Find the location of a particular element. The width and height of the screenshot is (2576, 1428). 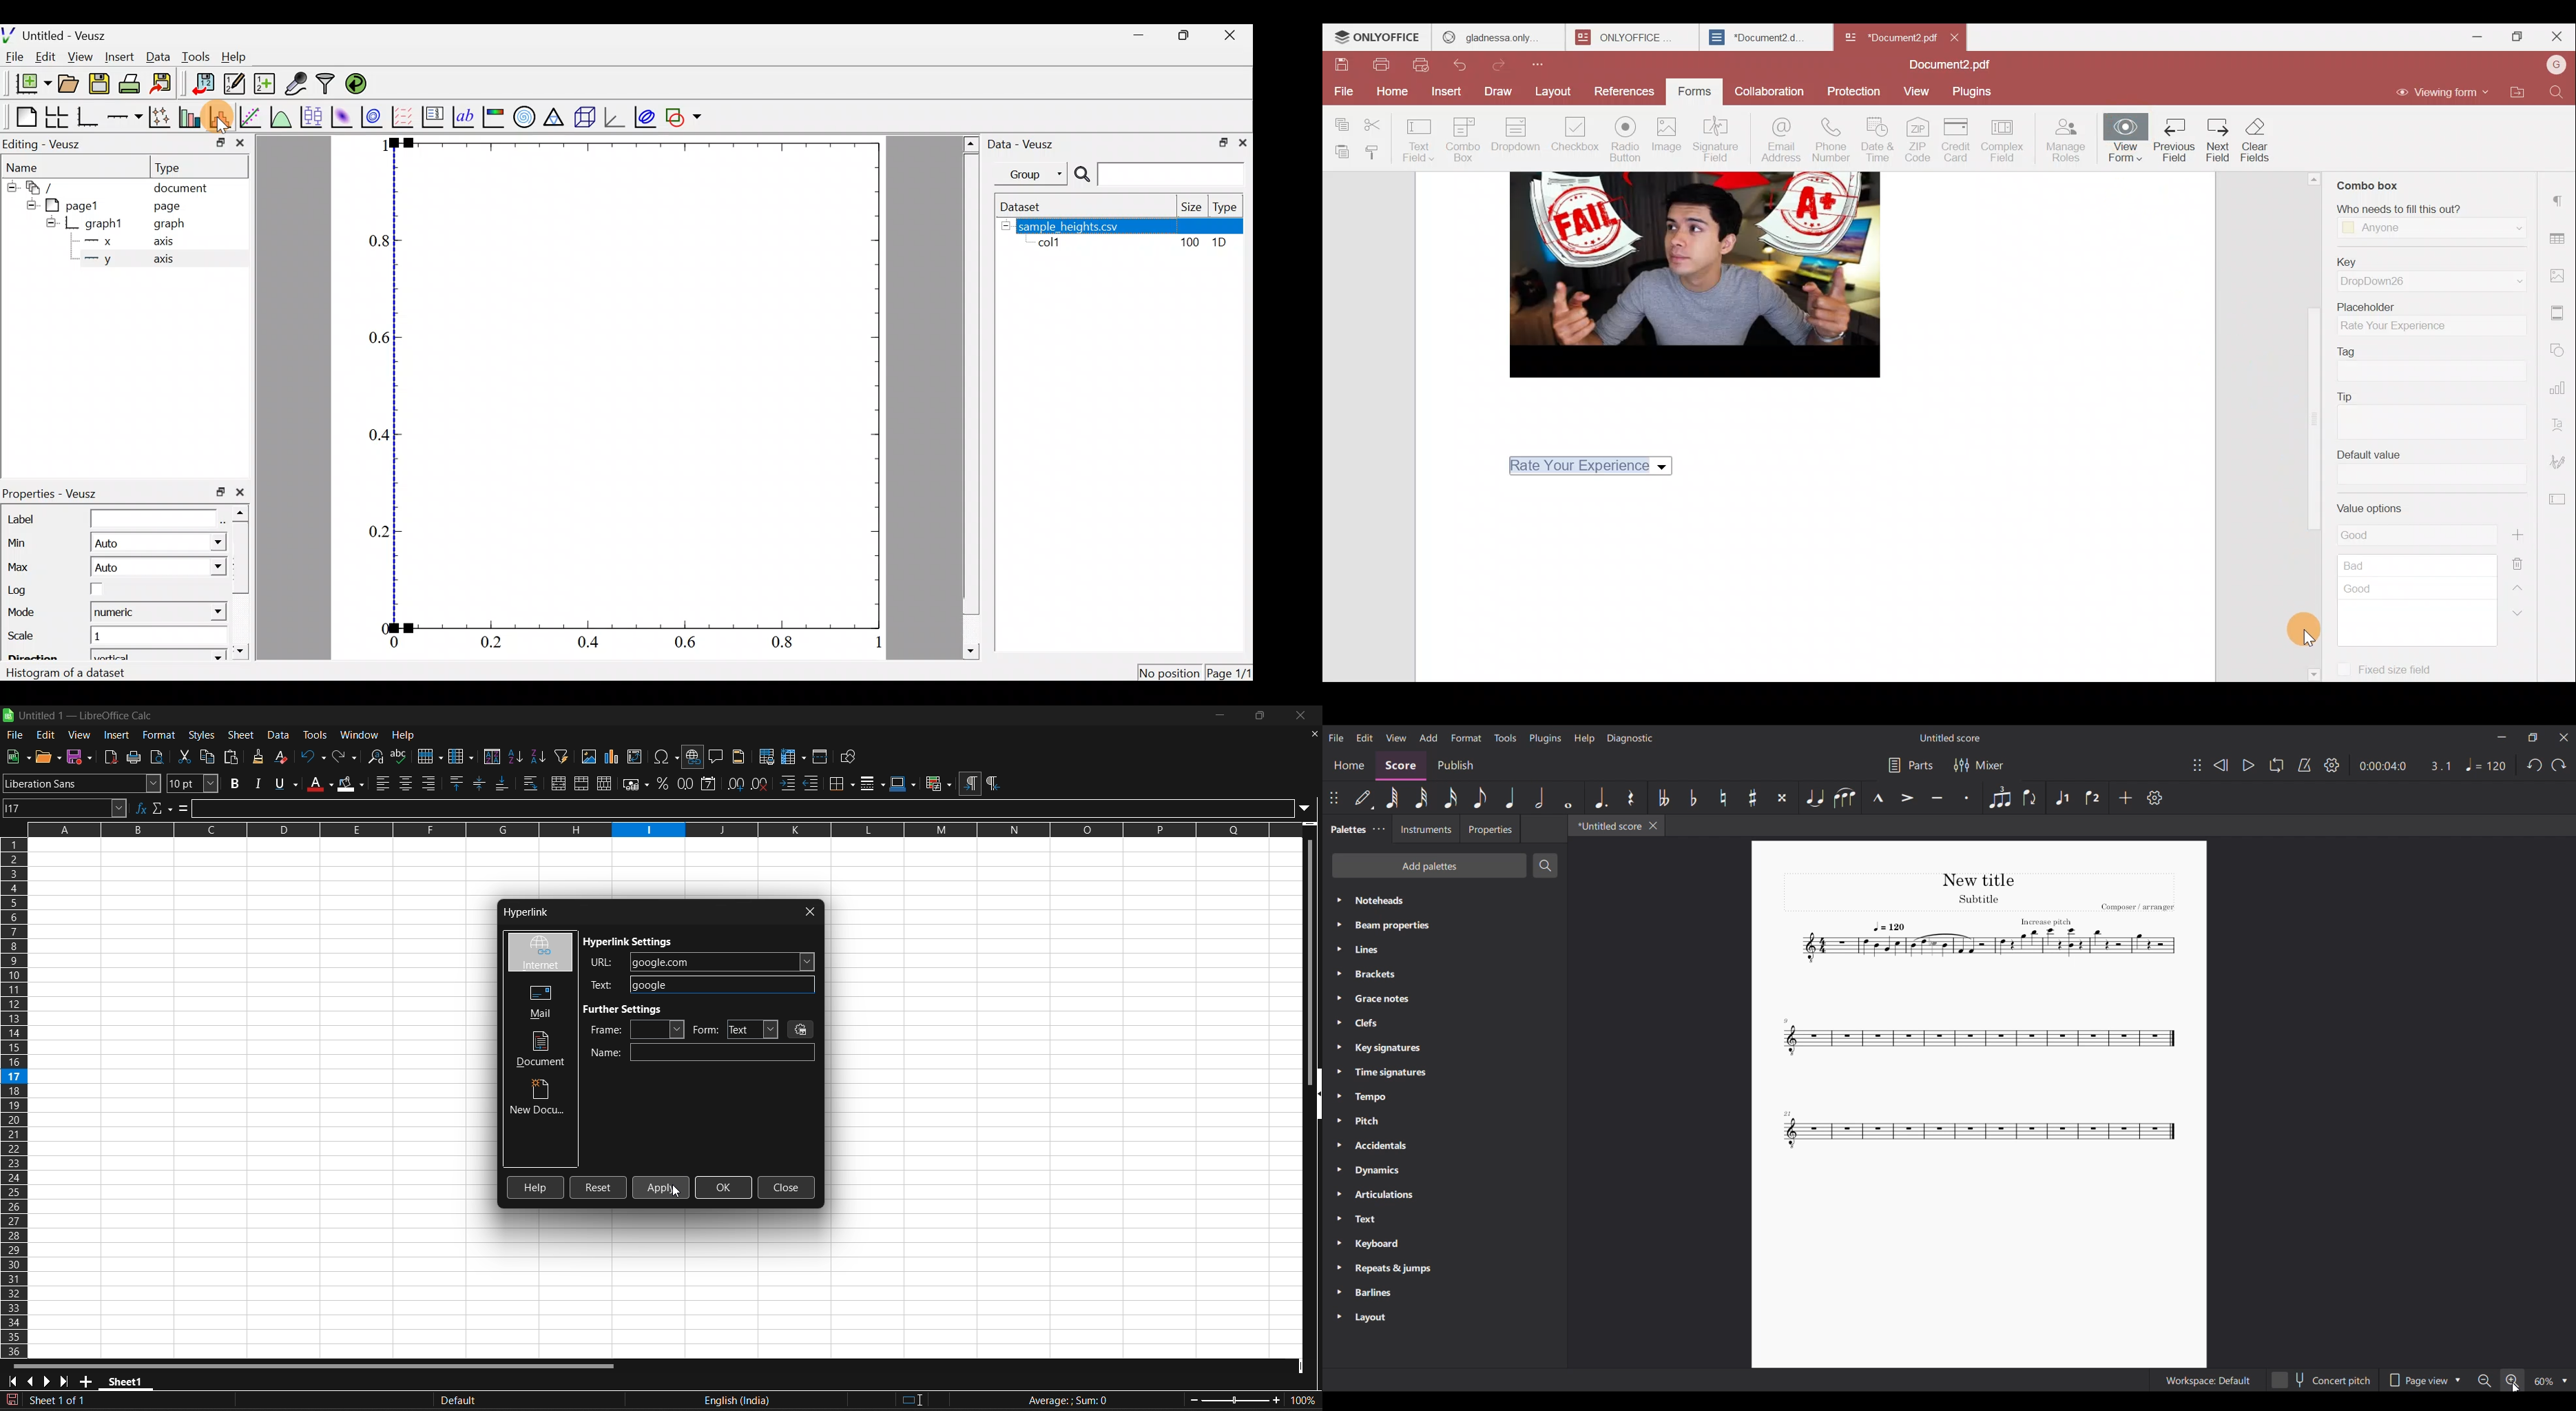

Shapes settings is located at coordinates (2561, 348).